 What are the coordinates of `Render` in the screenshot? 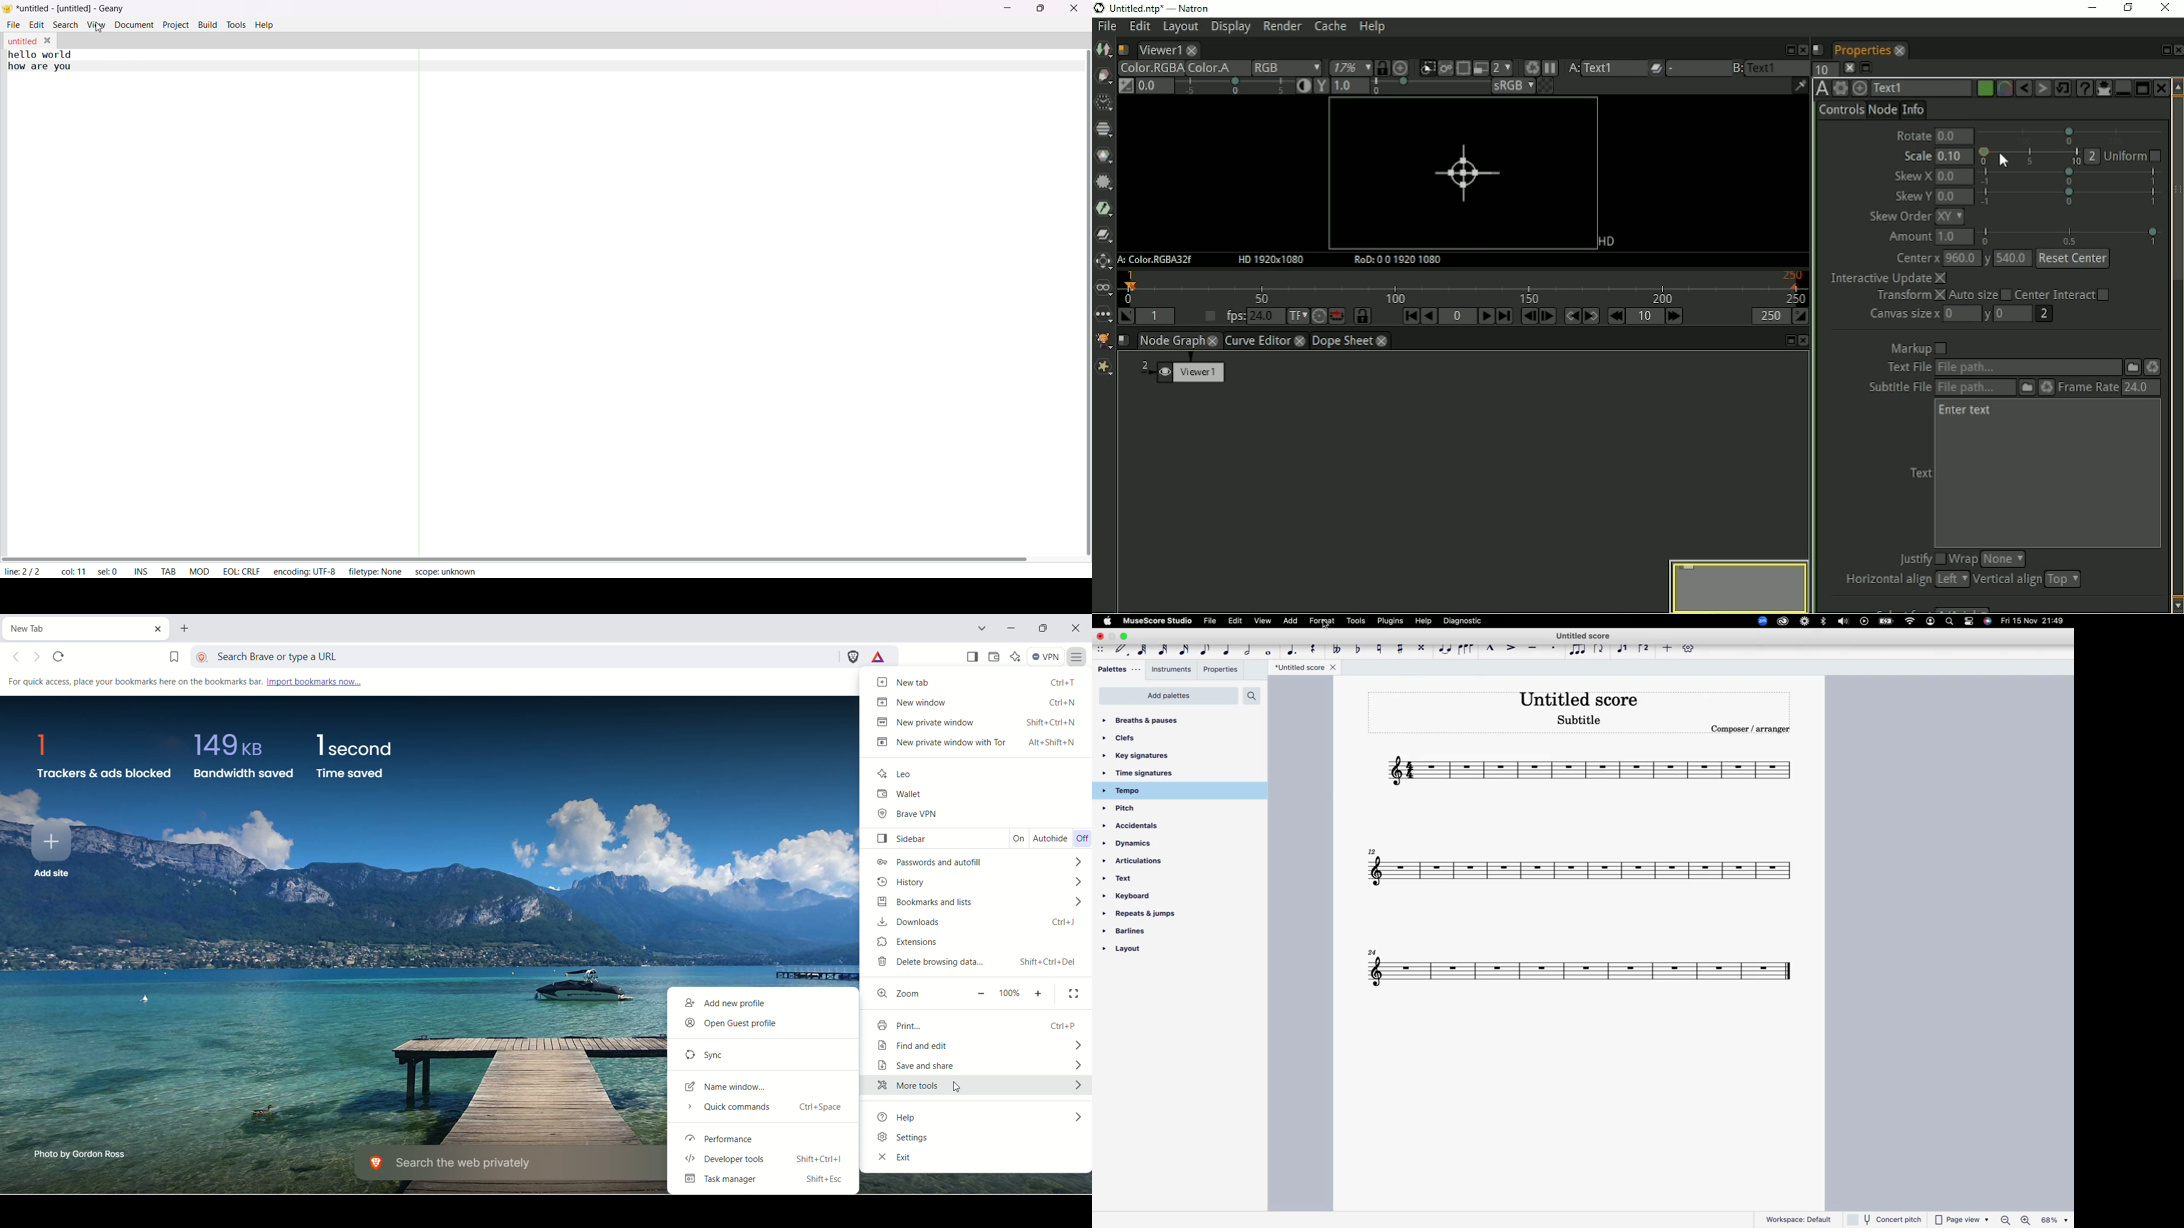 It's located at (1282, 27).